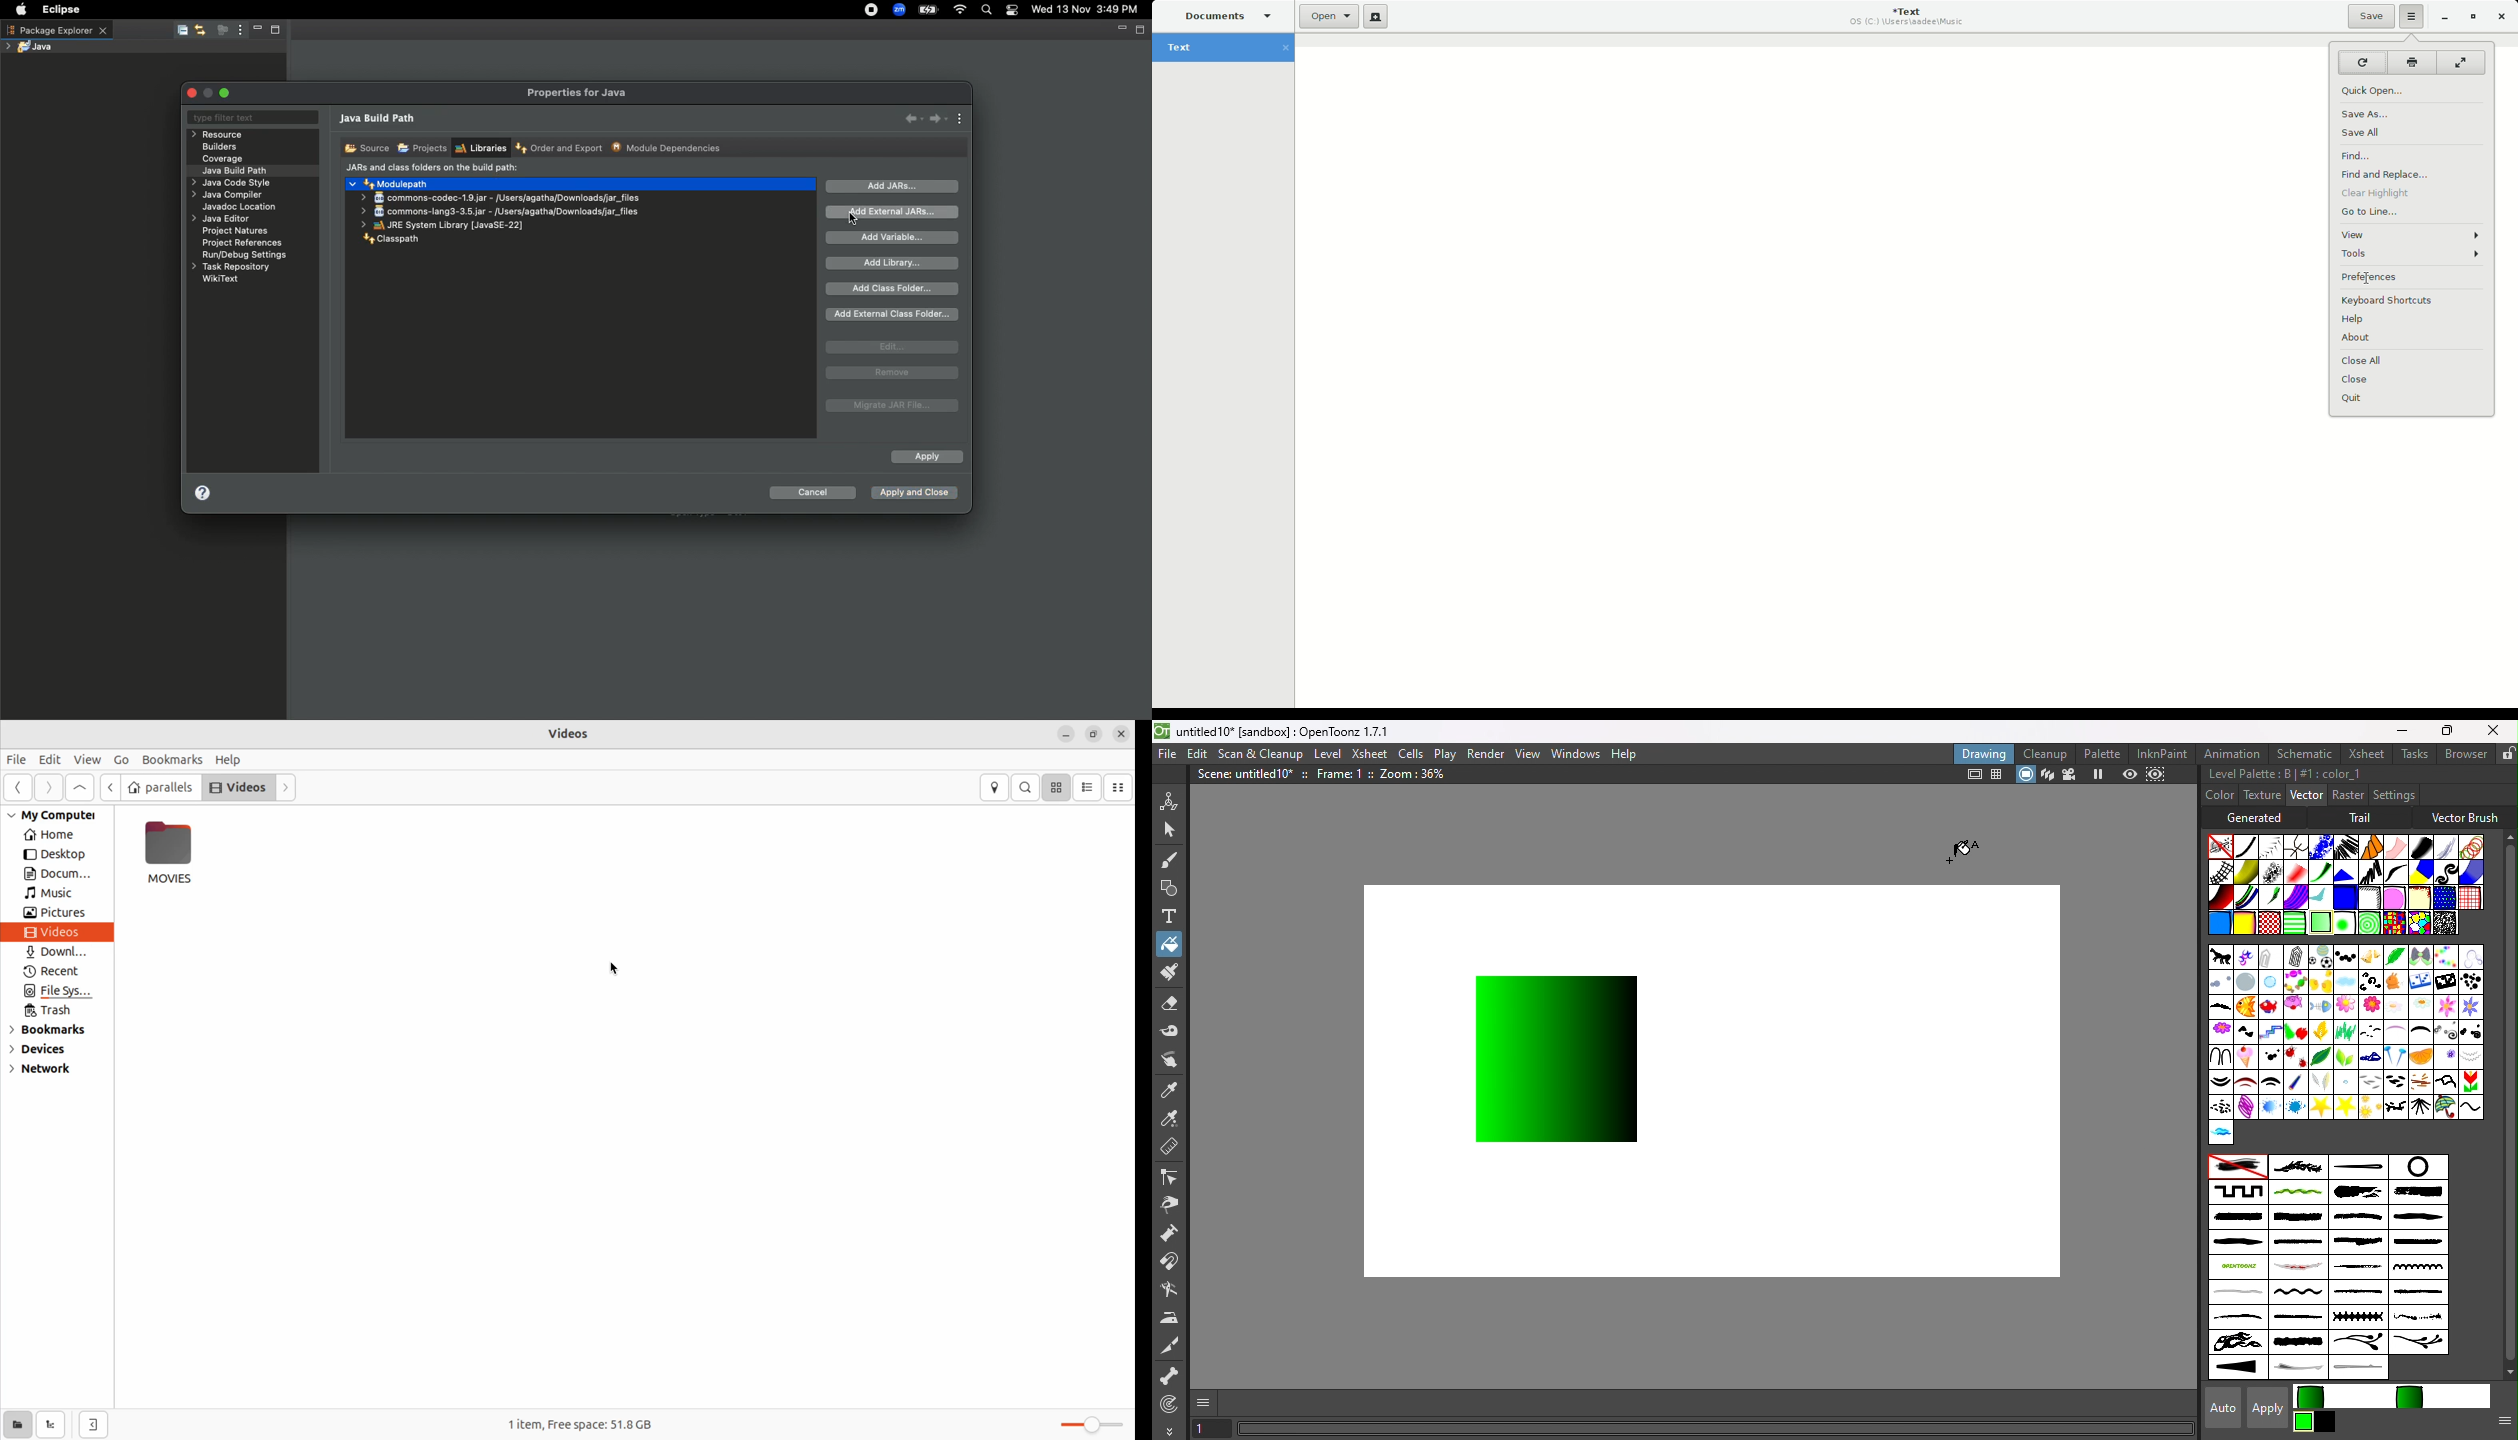 This screenshot has width=2520, height=1456. Describe the element at coordinates (1172, 1263) in the screenshot. I see `Magnet tool` at that location.